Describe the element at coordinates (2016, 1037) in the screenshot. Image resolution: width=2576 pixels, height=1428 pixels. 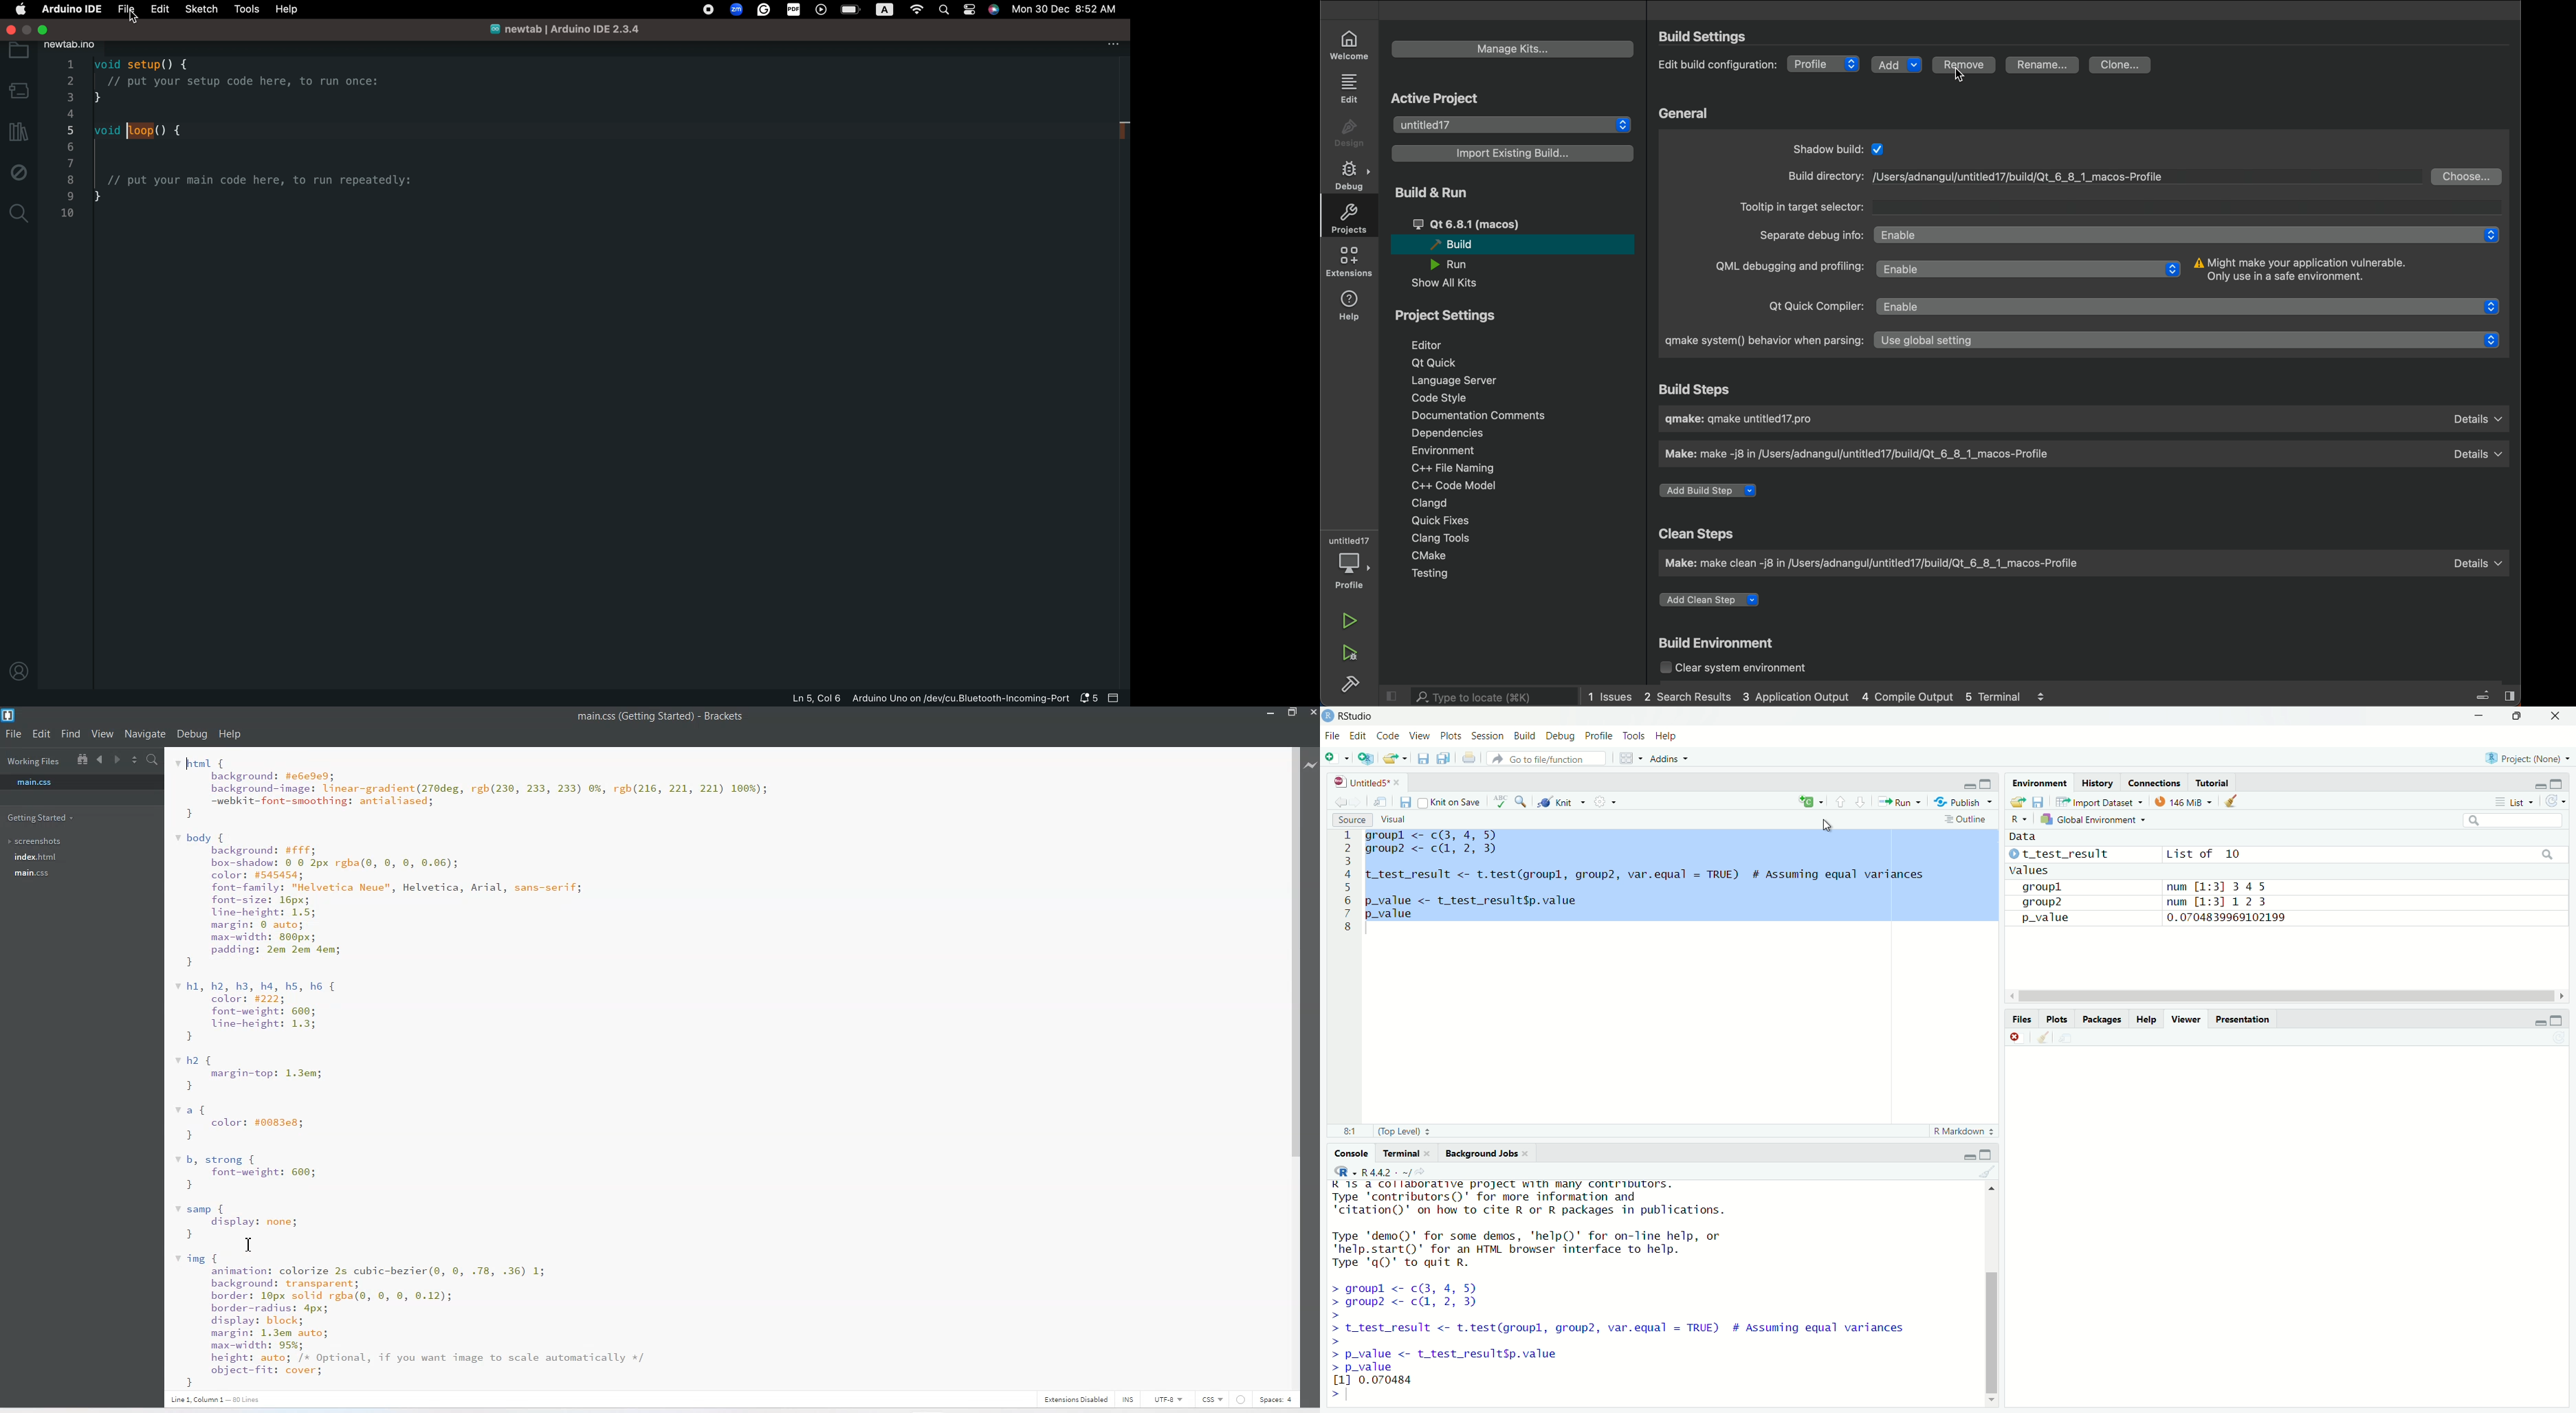
I see `close` at that location.